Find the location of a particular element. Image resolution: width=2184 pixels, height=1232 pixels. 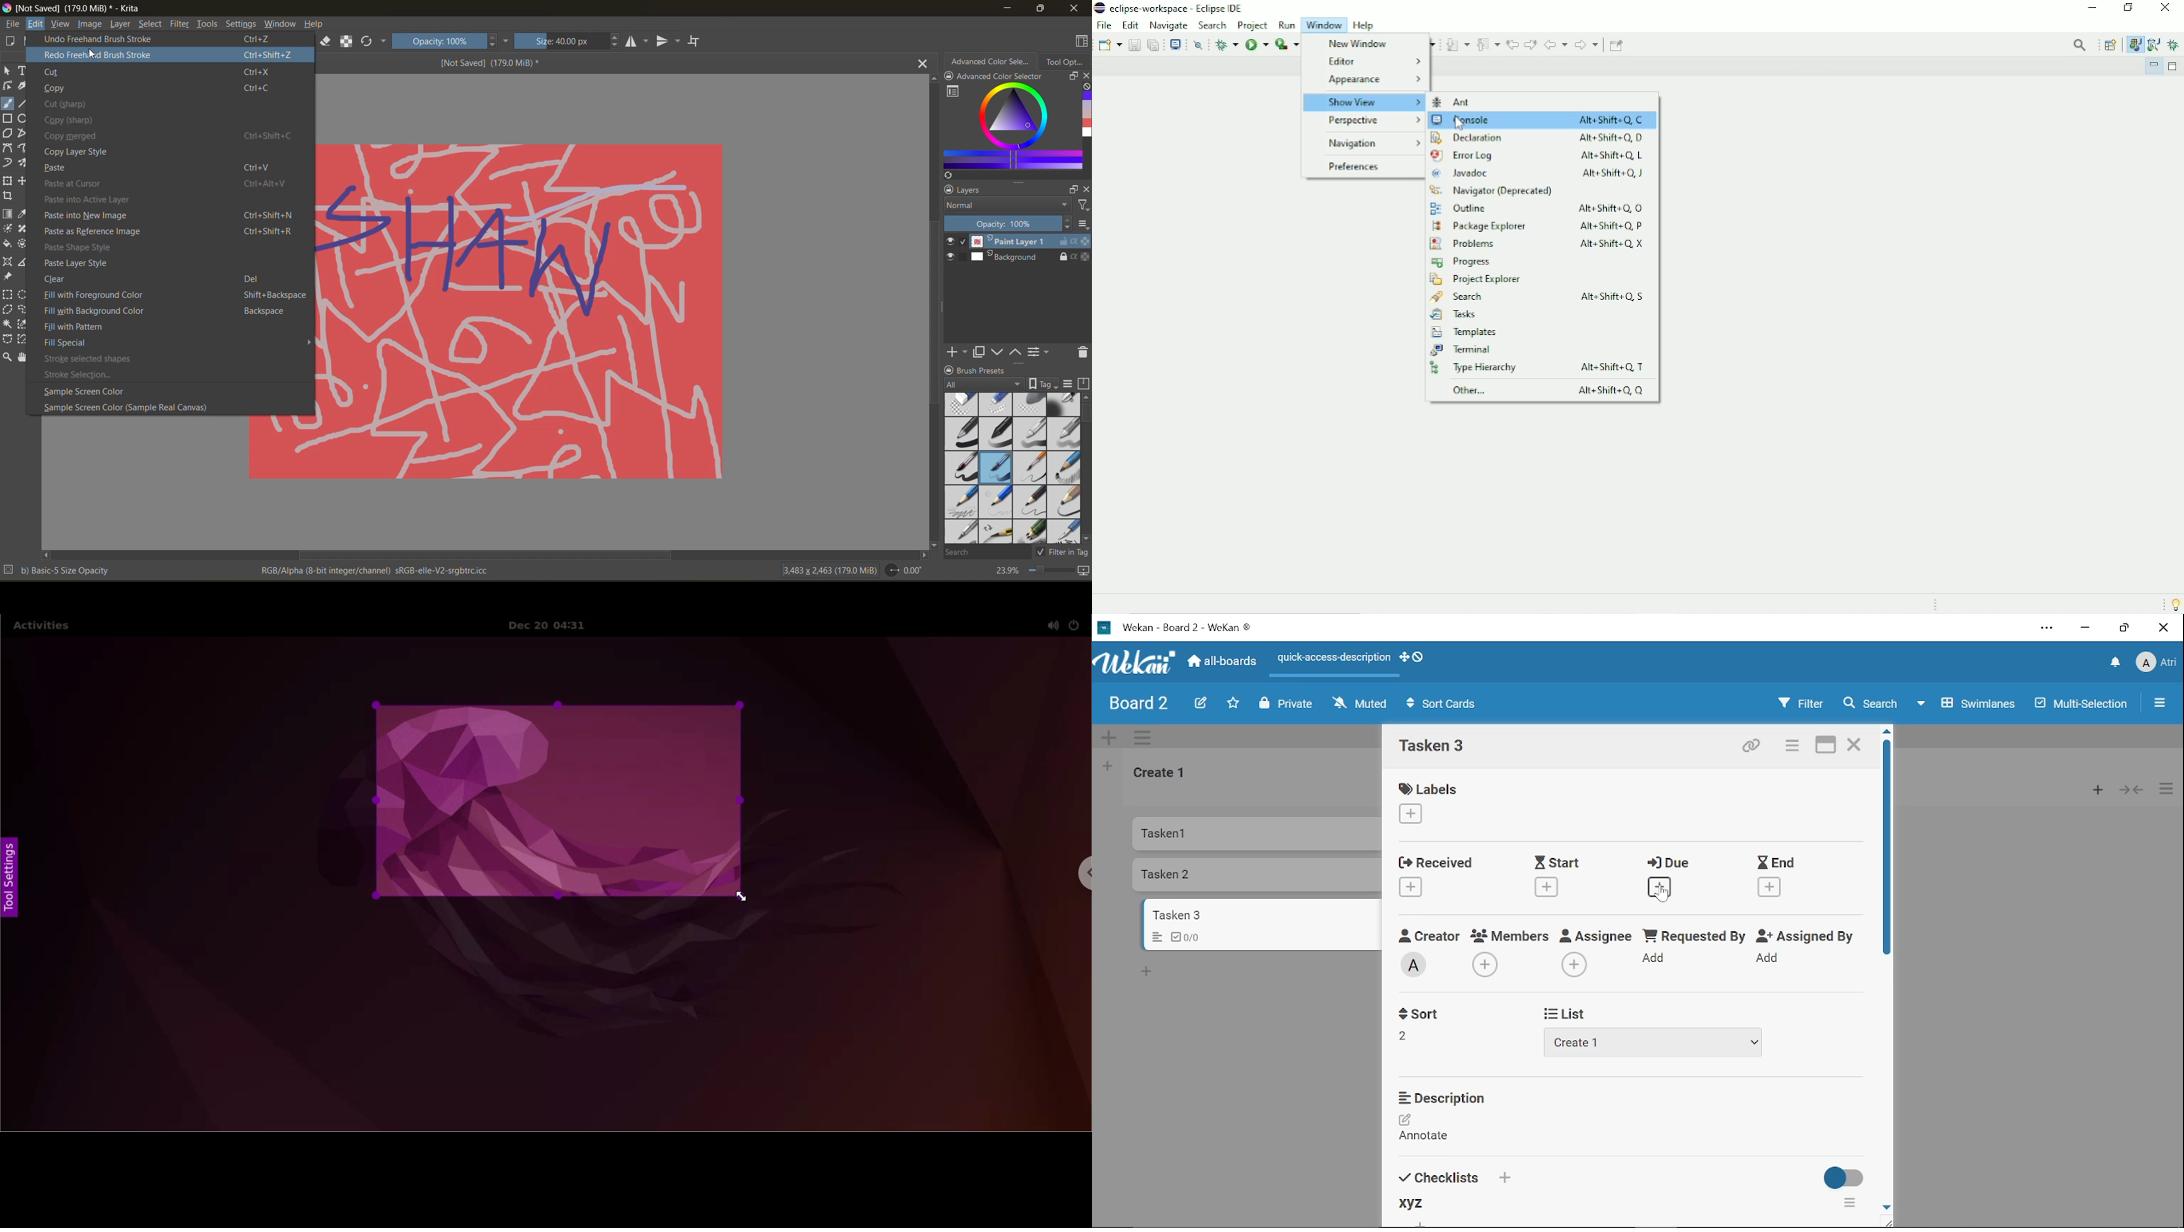

Notifications is located at coordinates (2114, 664).